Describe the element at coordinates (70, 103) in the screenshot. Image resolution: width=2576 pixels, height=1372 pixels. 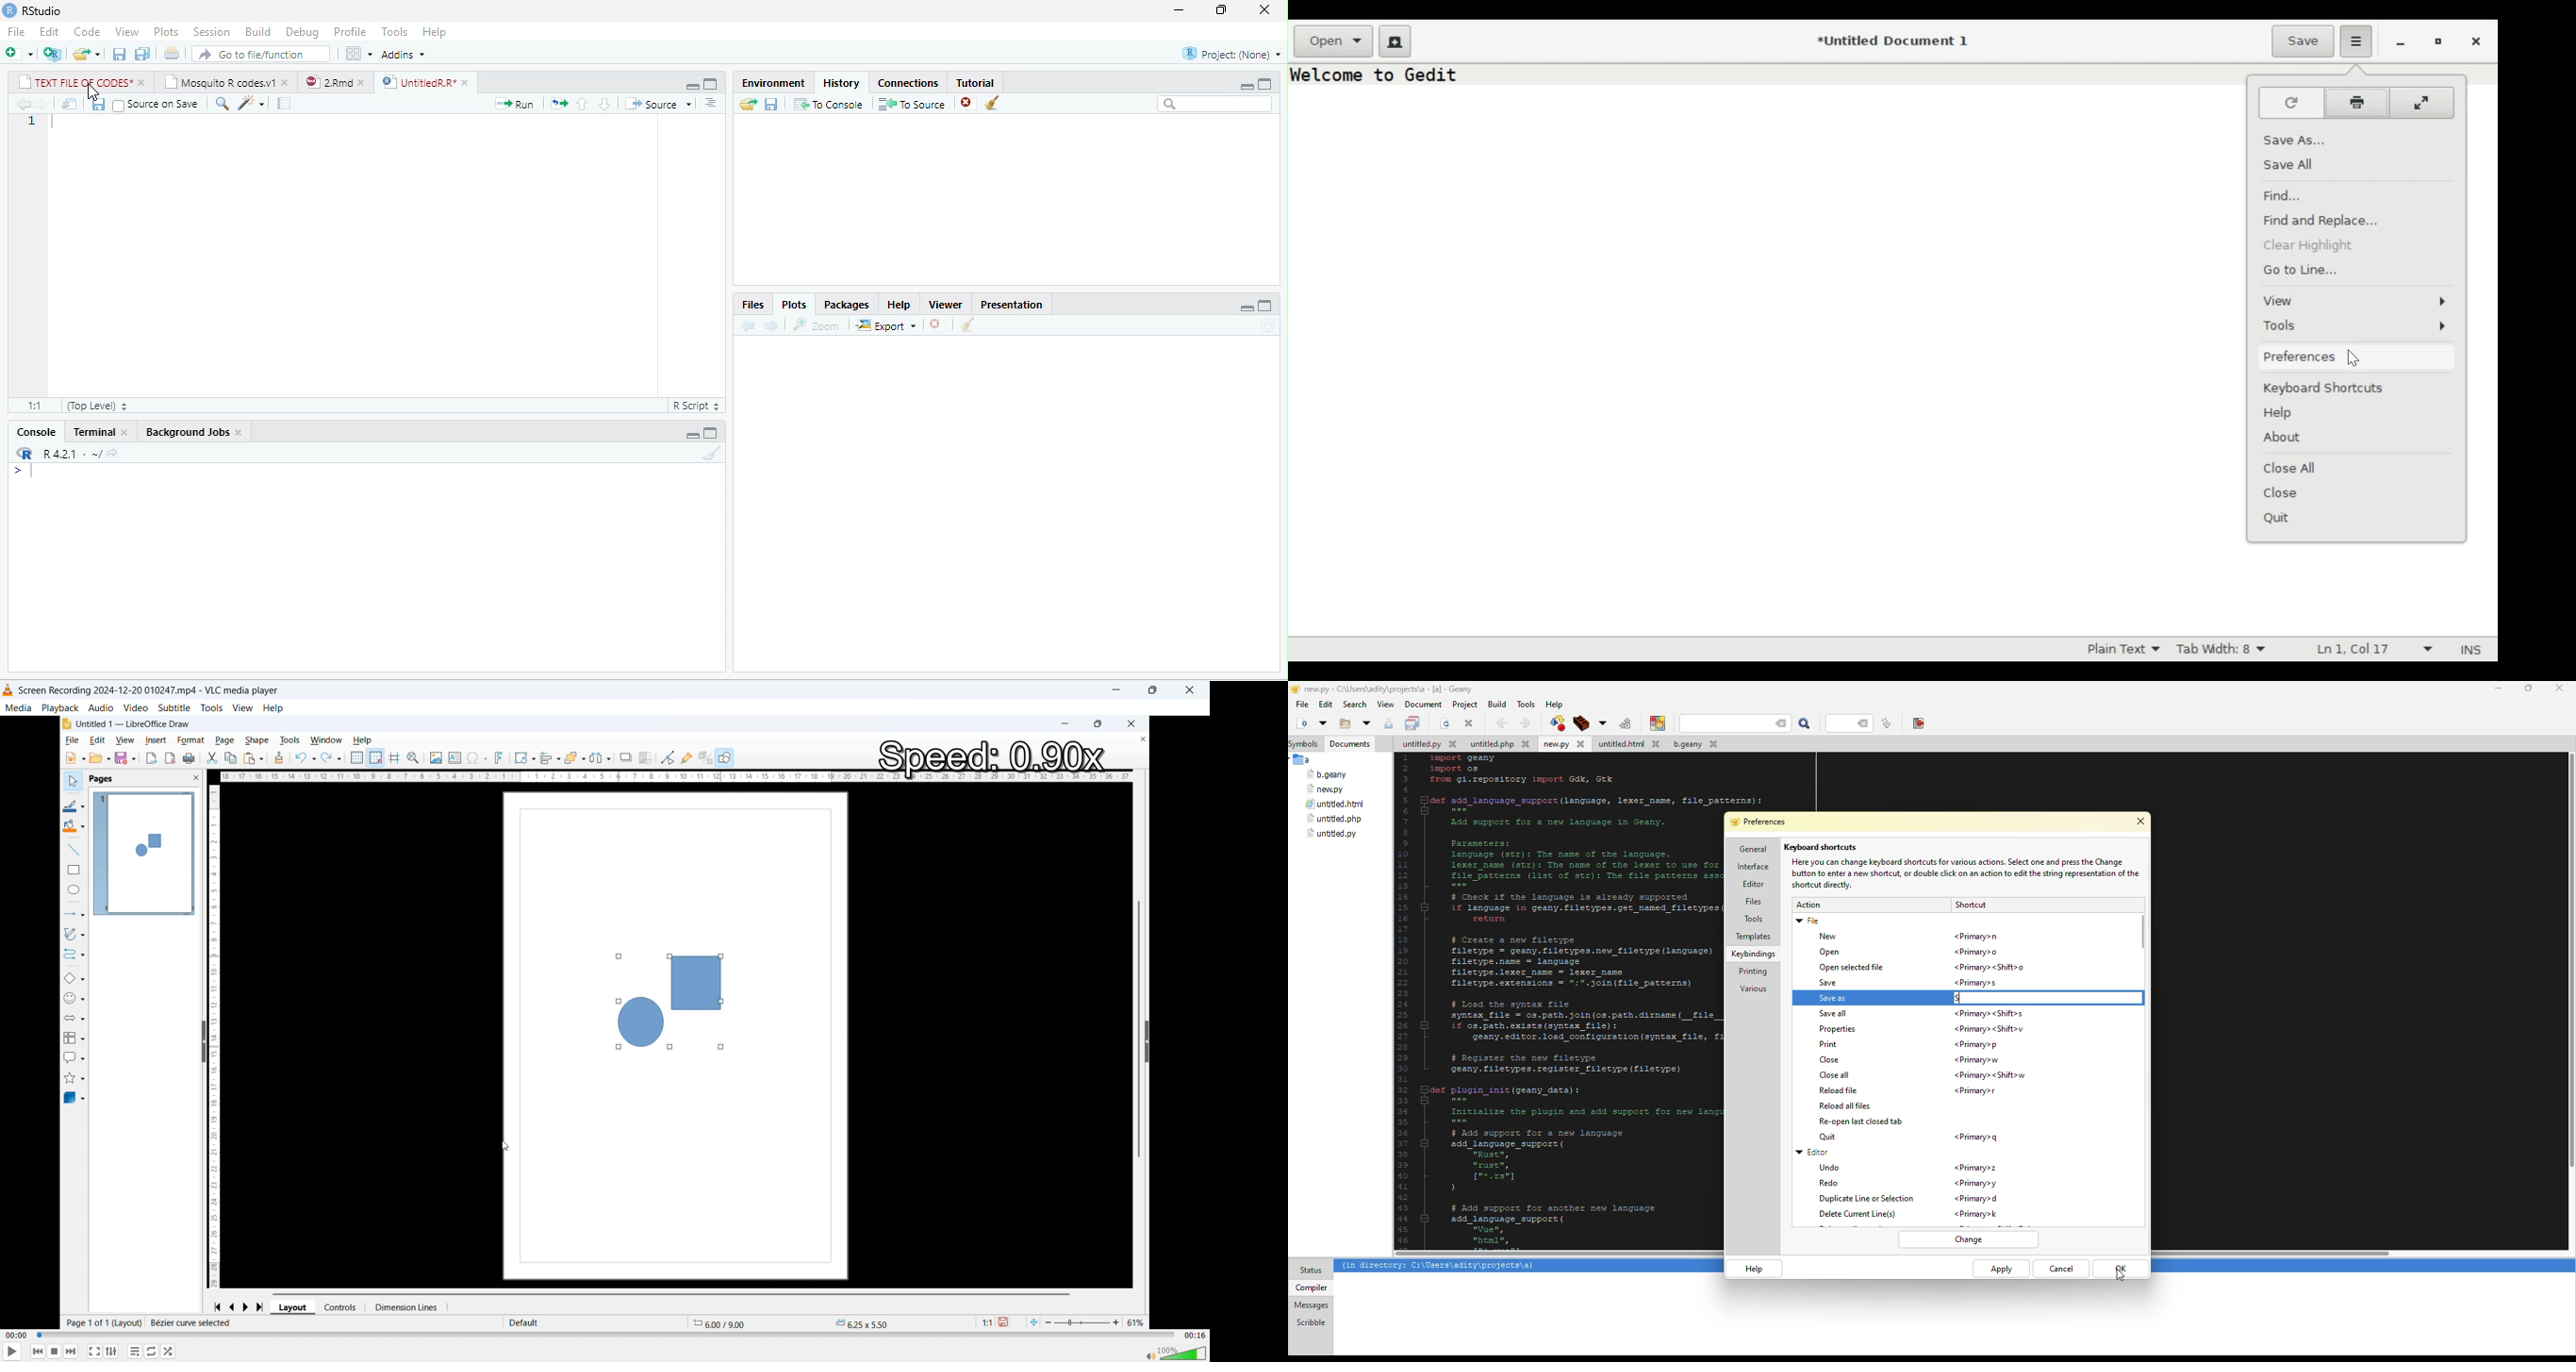
I see `open in new window` at that location.